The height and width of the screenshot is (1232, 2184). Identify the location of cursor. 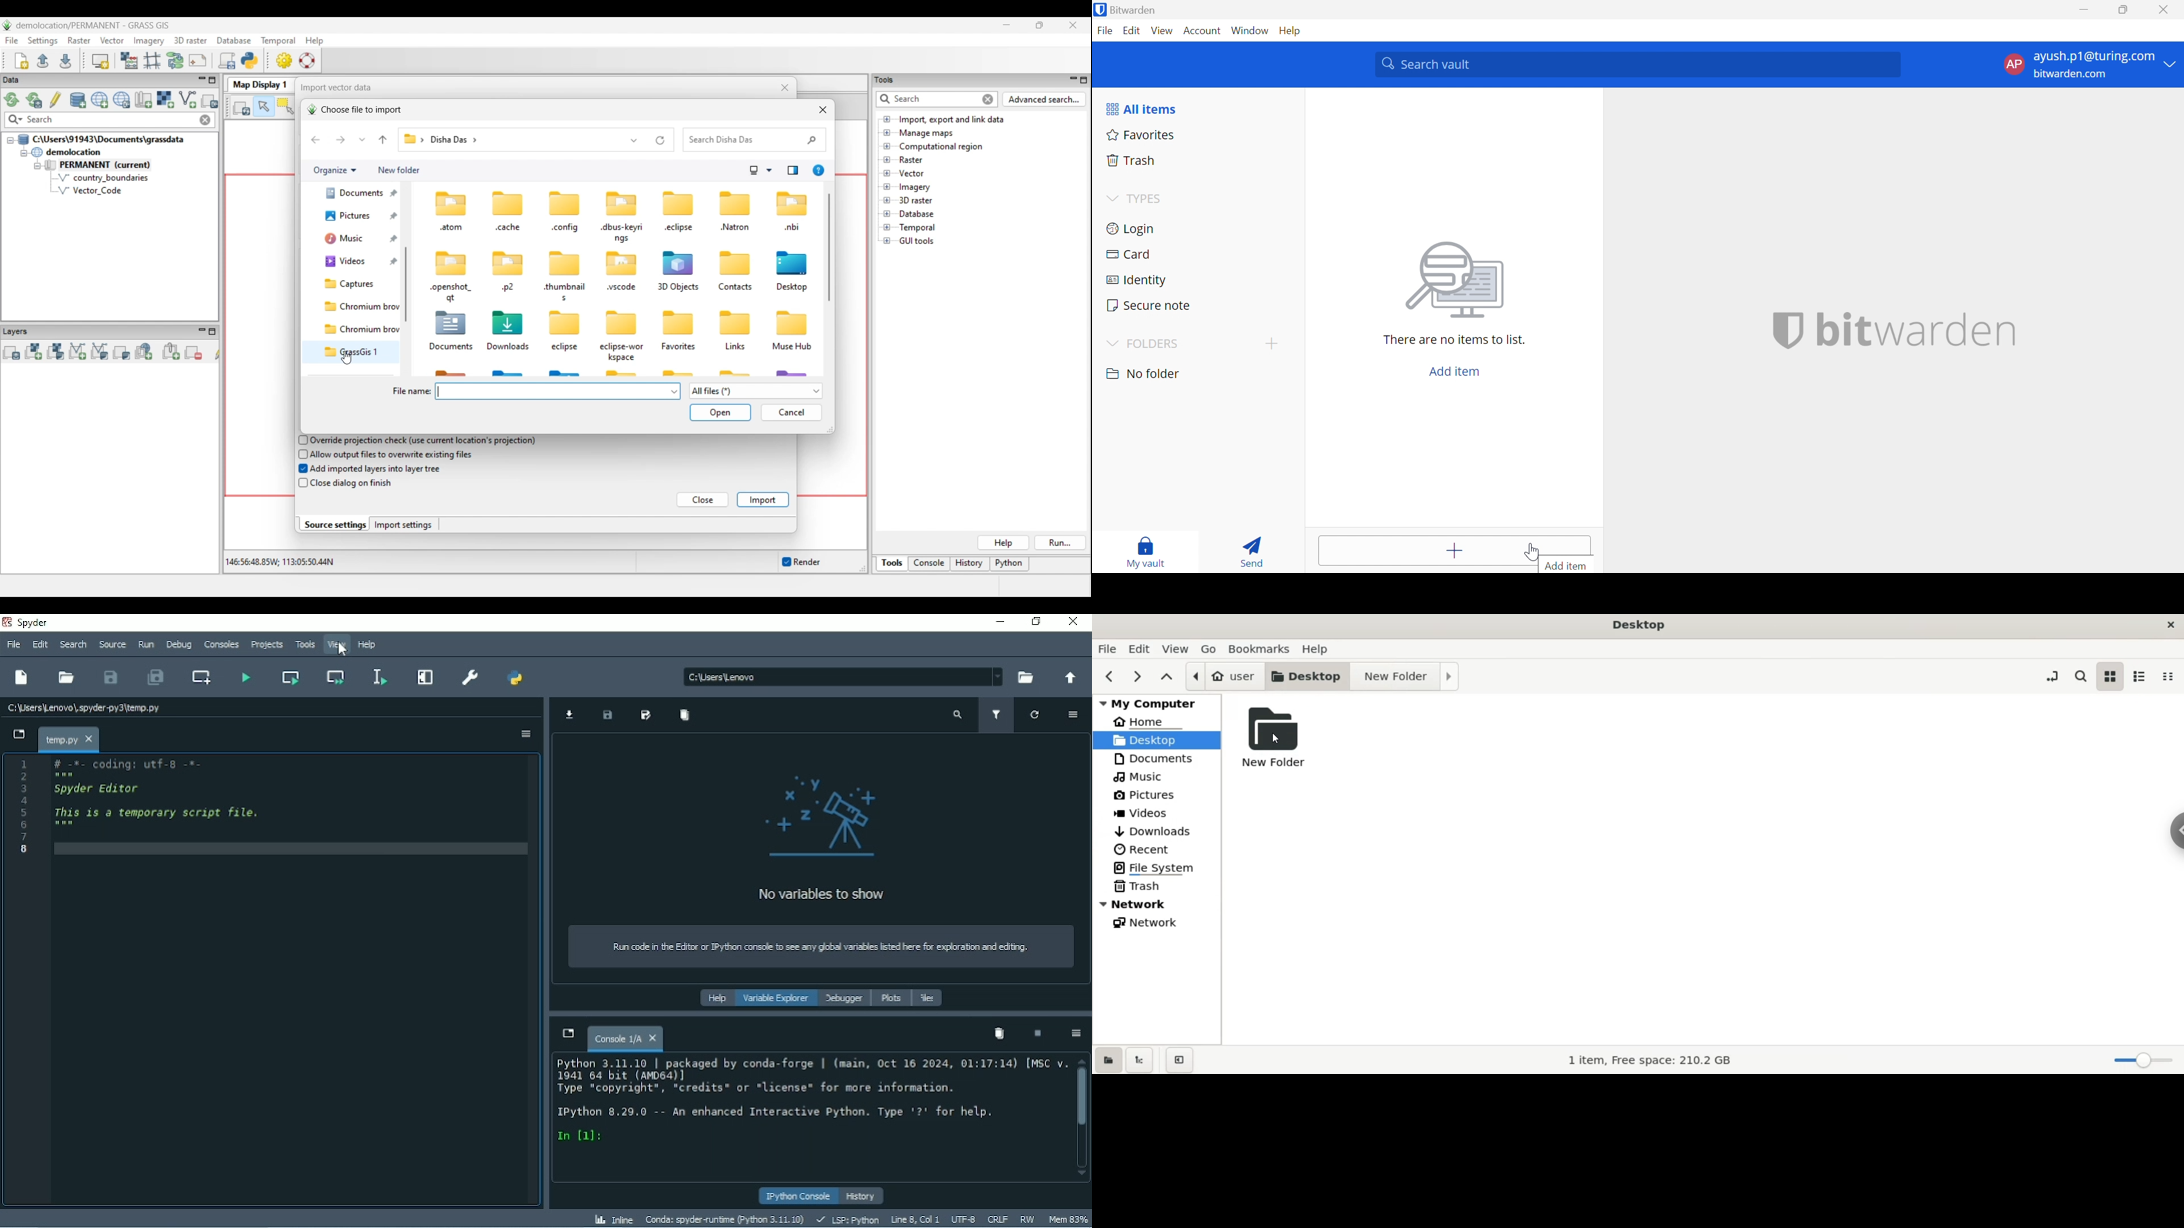
(1277, 739).